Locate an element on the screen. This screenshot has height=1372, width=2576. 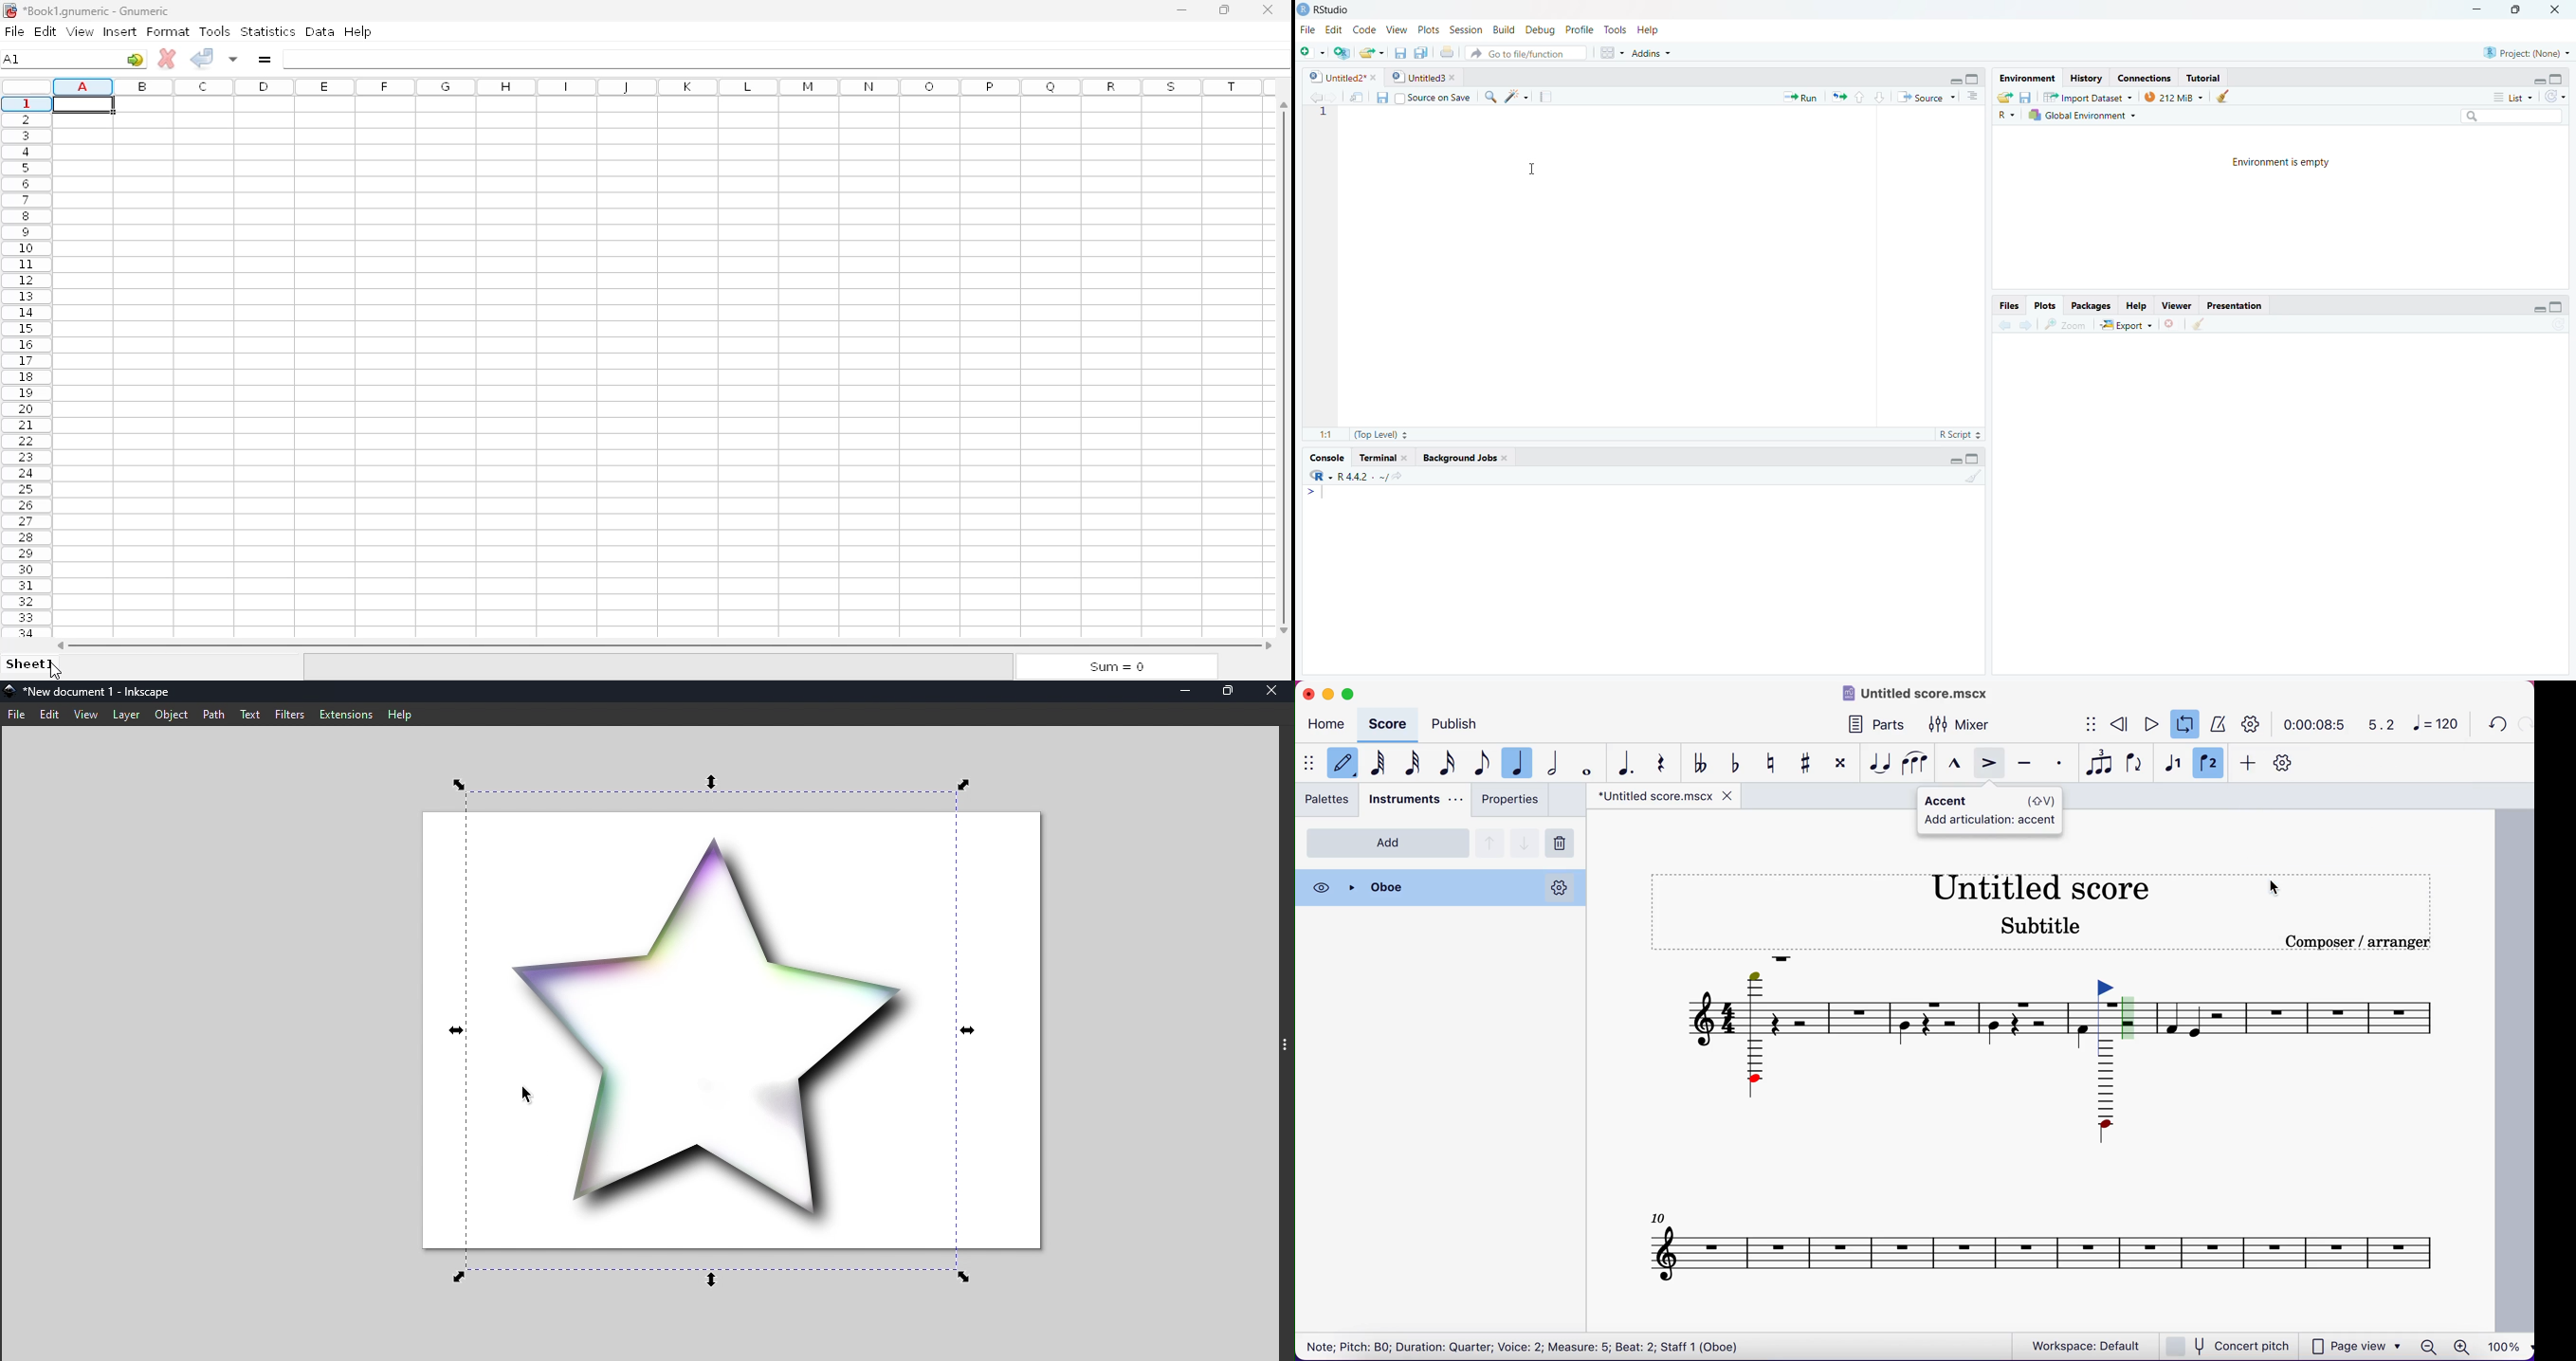
212 MB is located at coordinates (2175, 97).